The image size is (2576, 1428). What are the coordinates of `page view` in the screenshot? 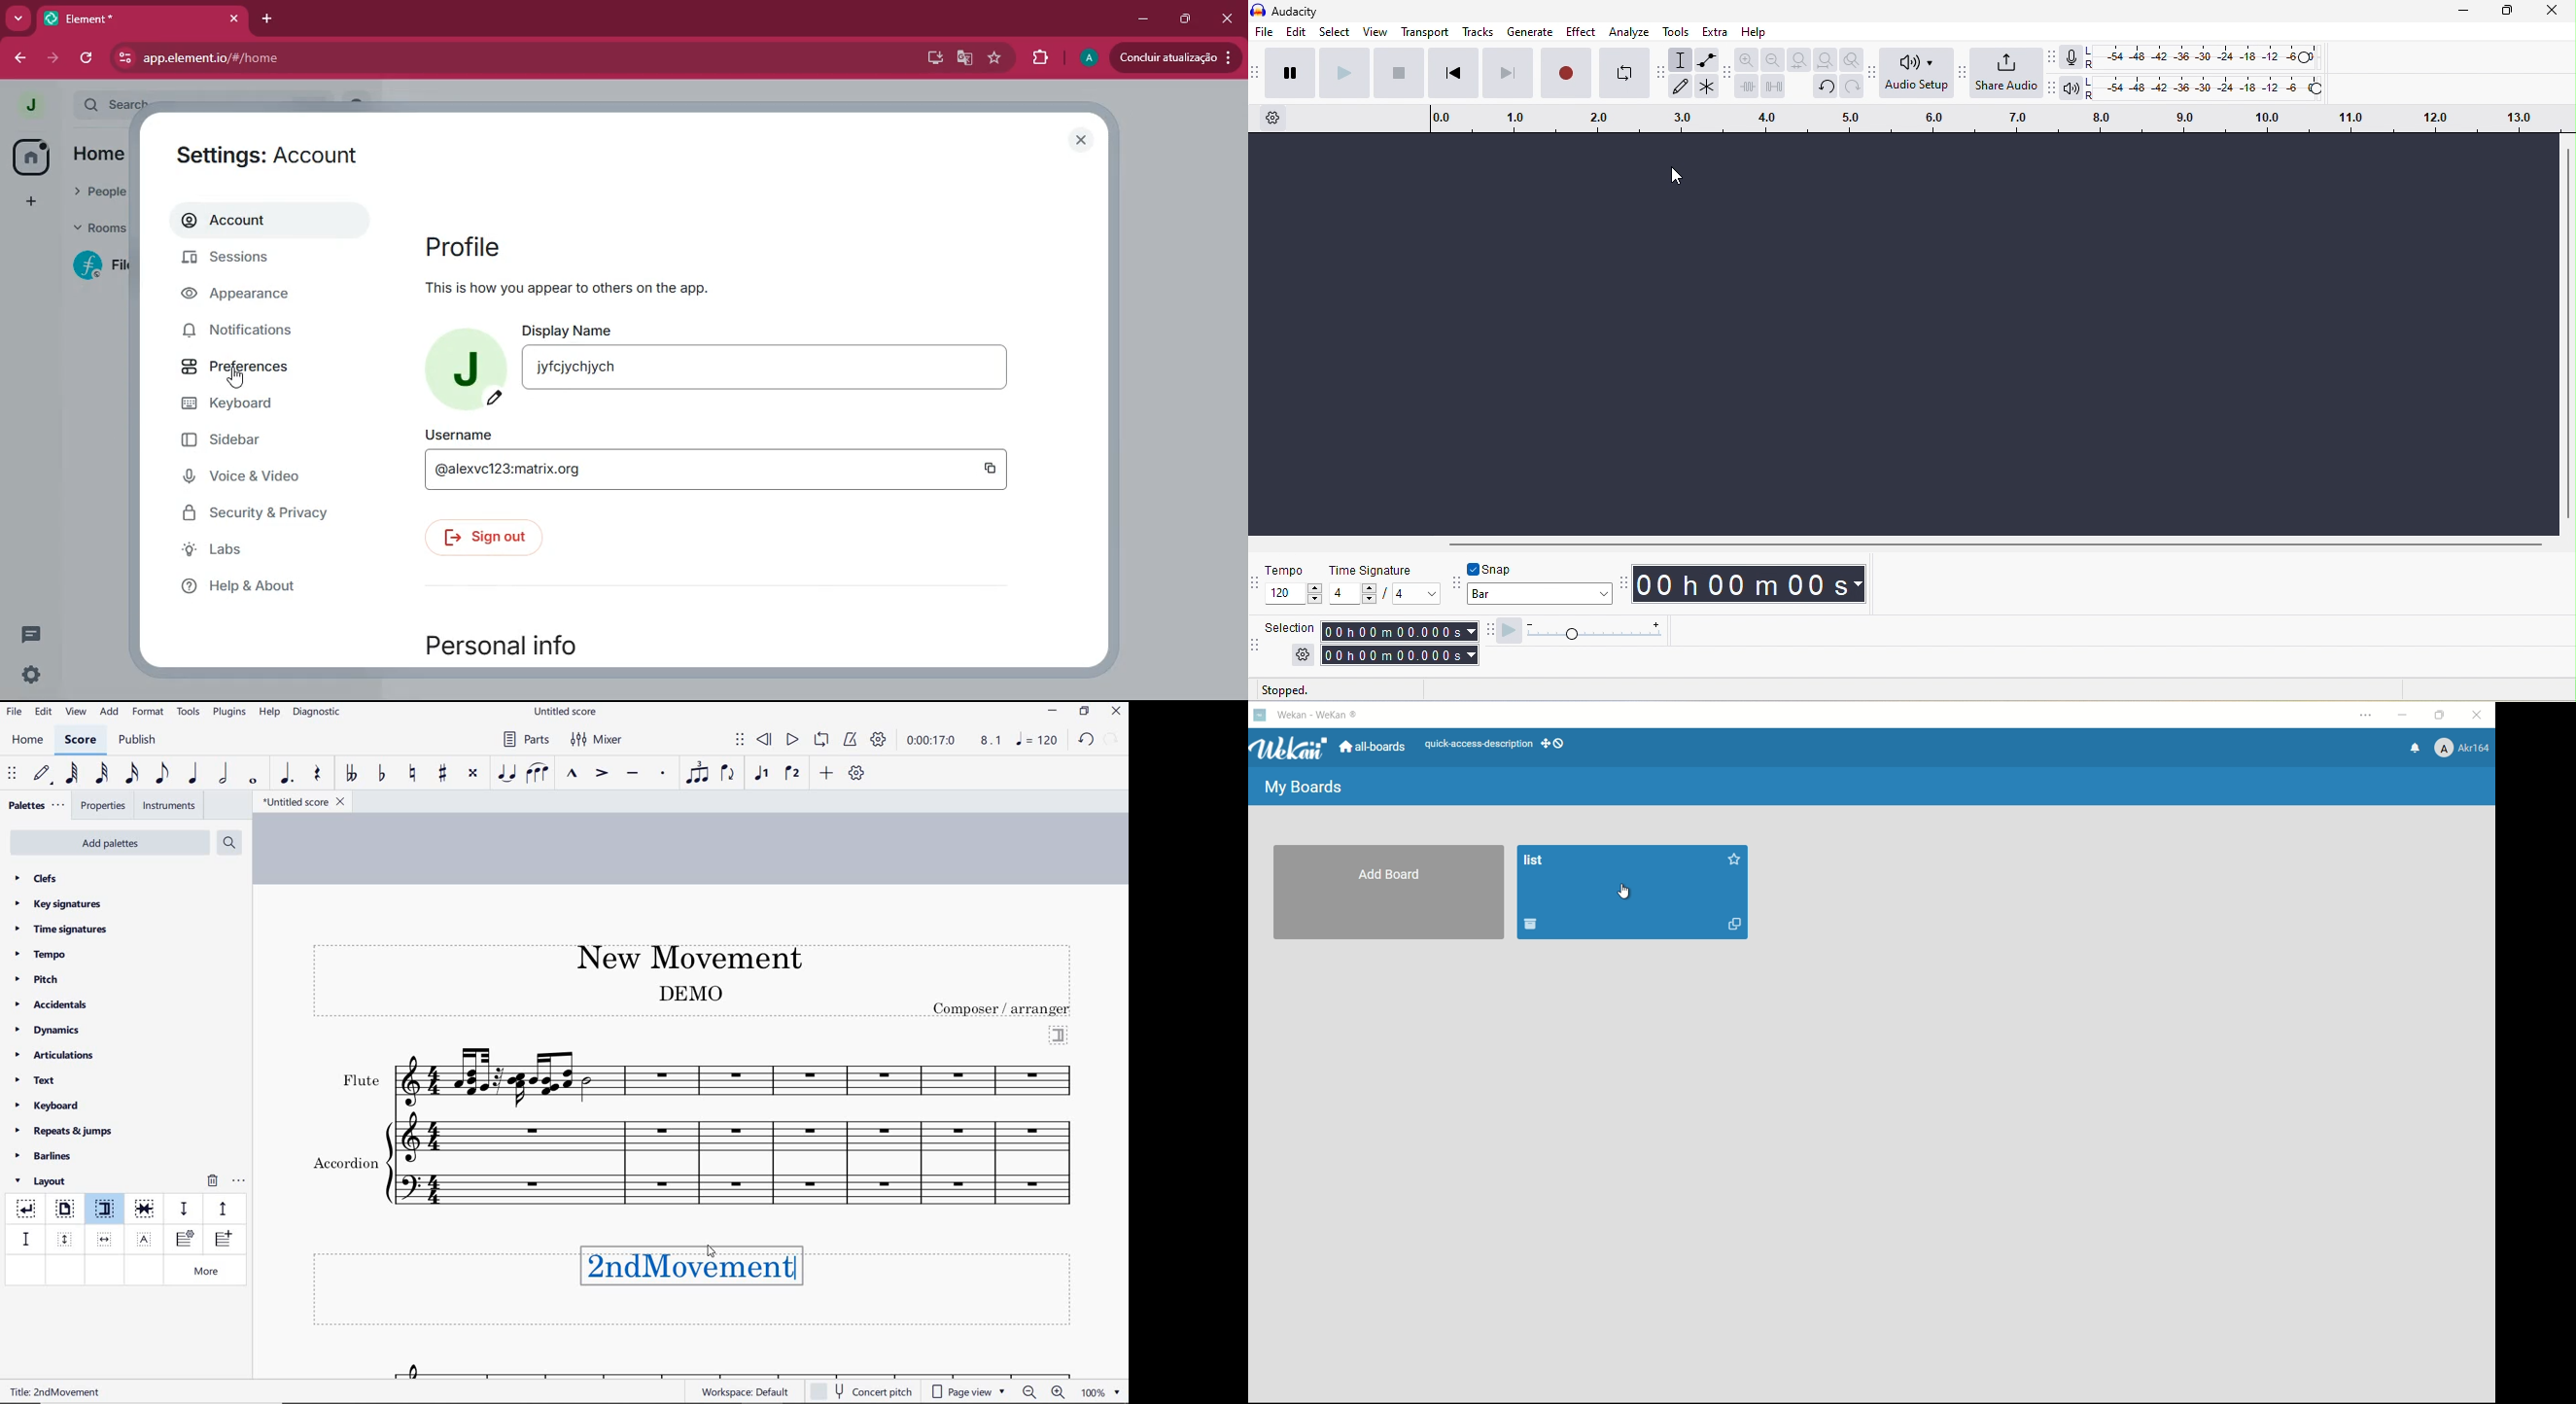 It's located at (969, 1392).